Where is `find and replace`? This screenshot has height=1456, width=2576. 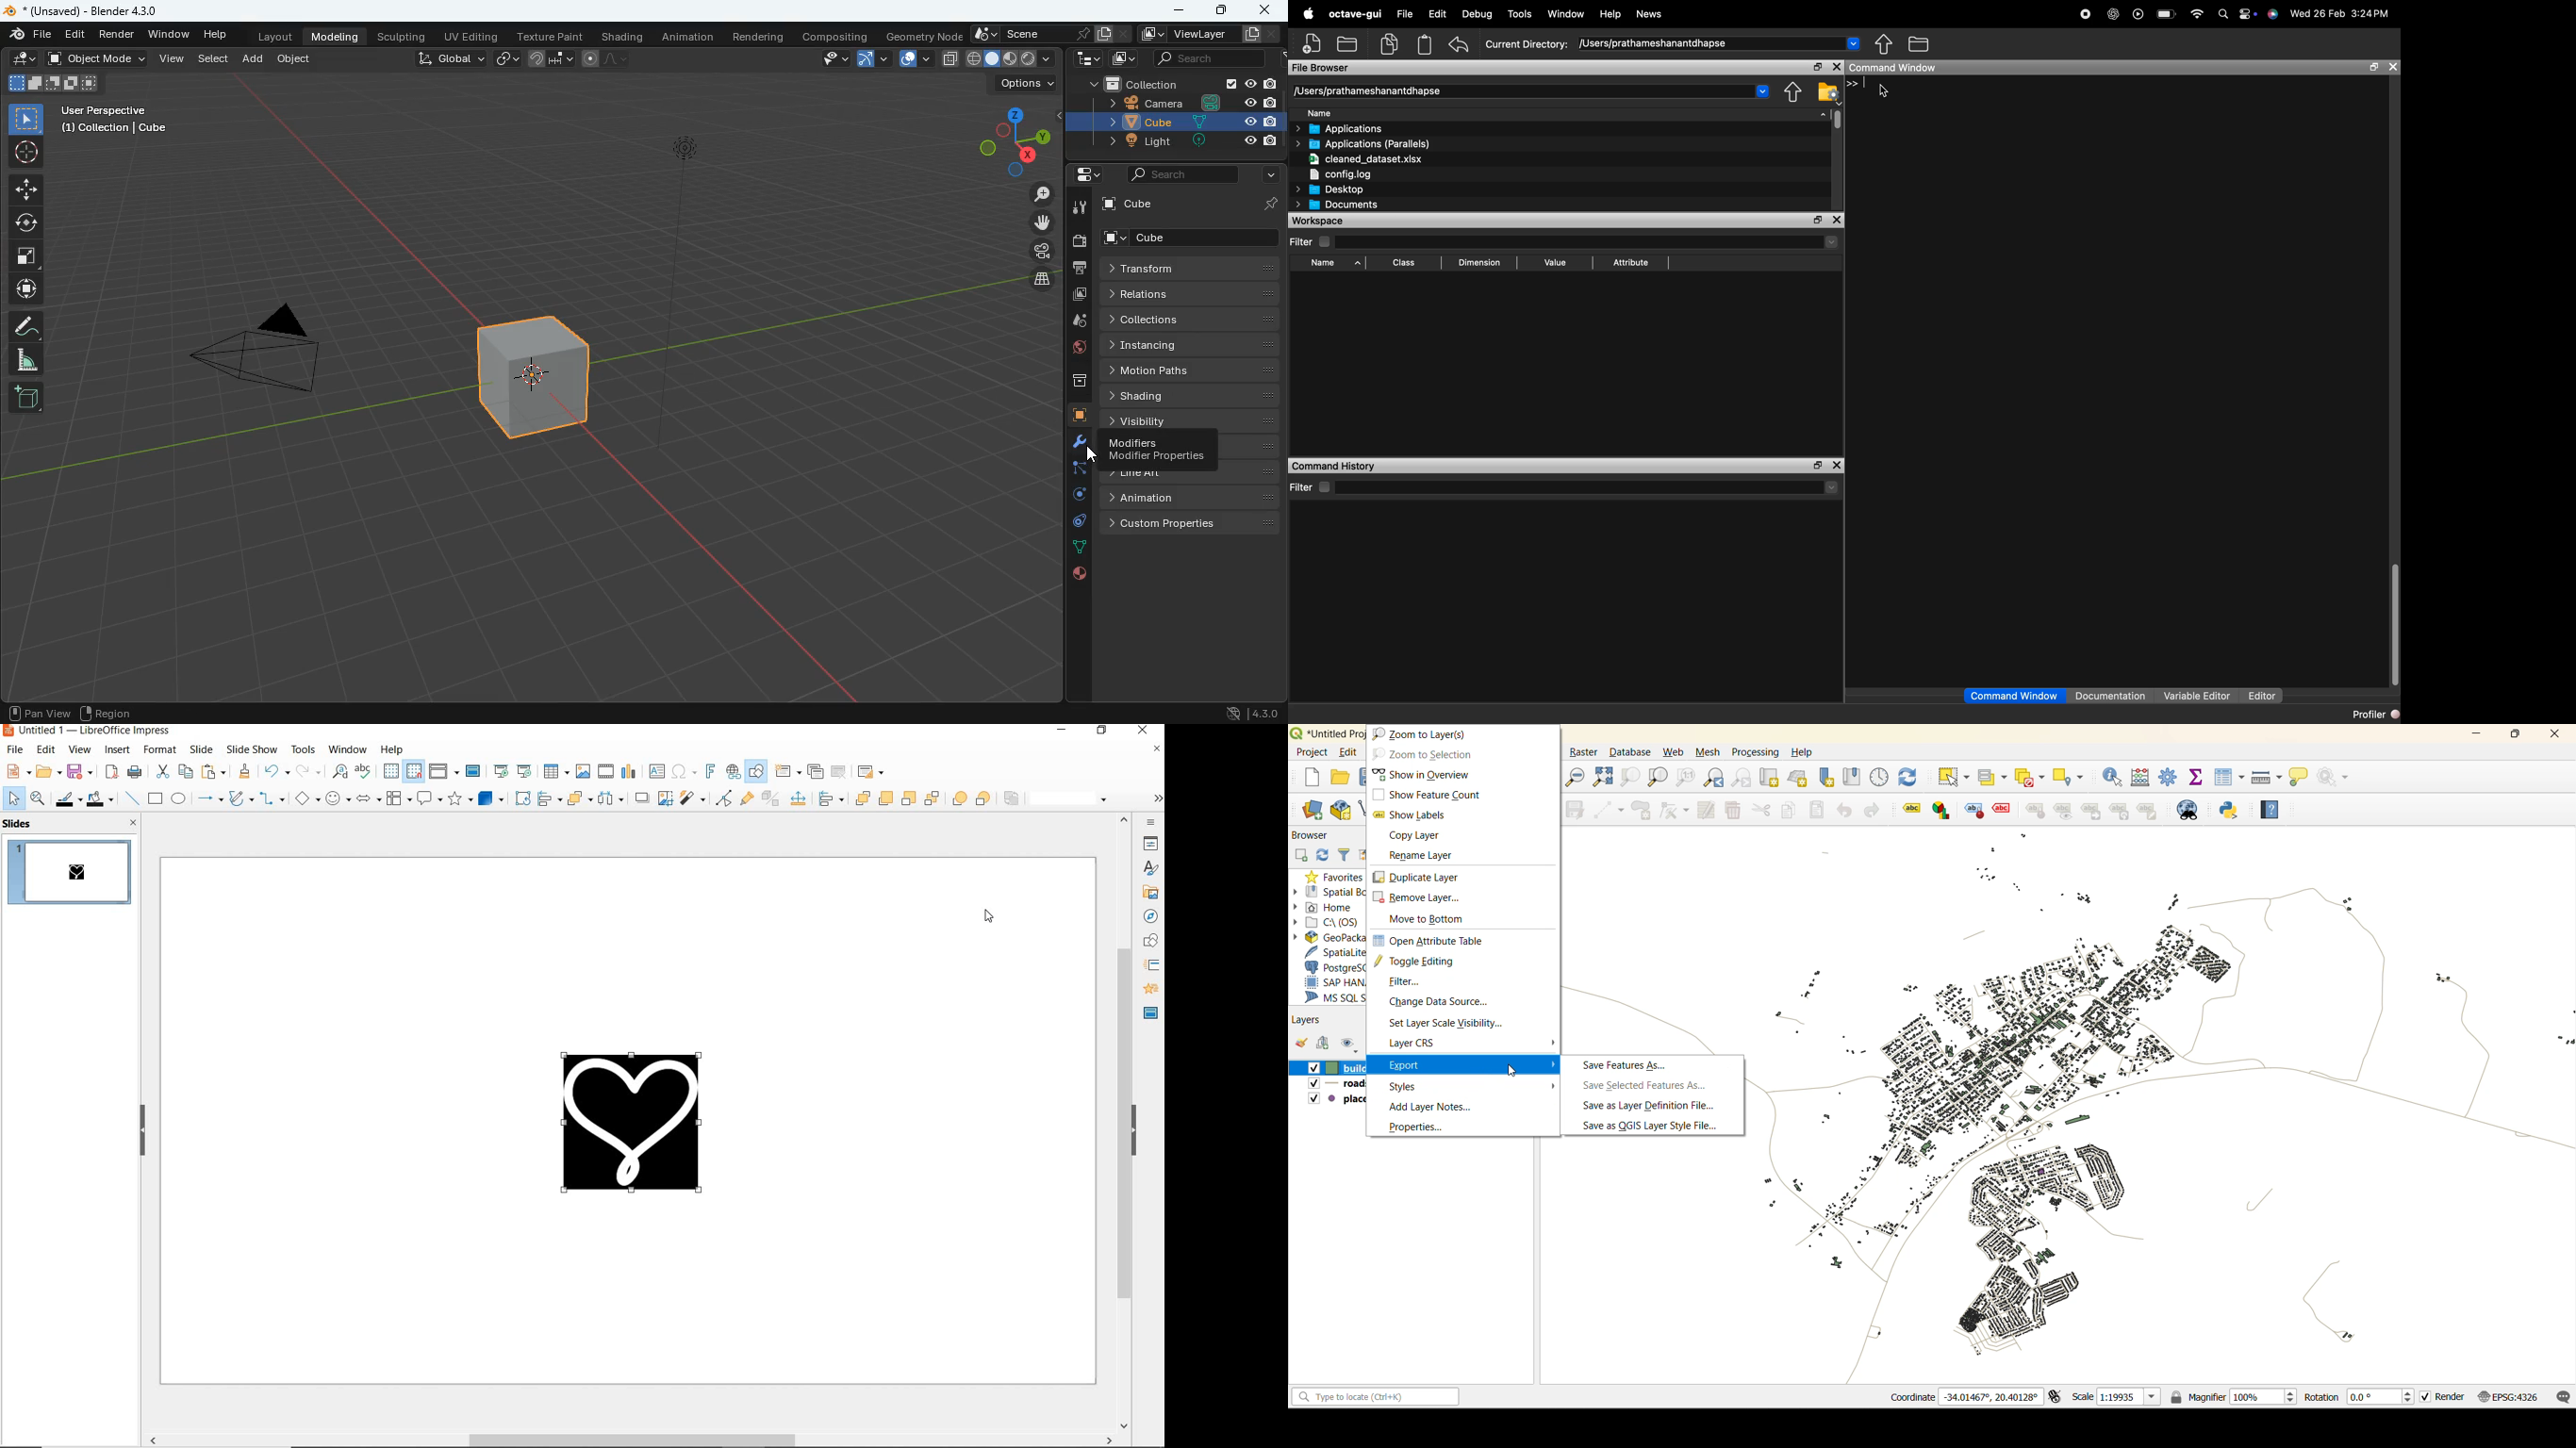 find and replace is located at coordinates (341, 773).